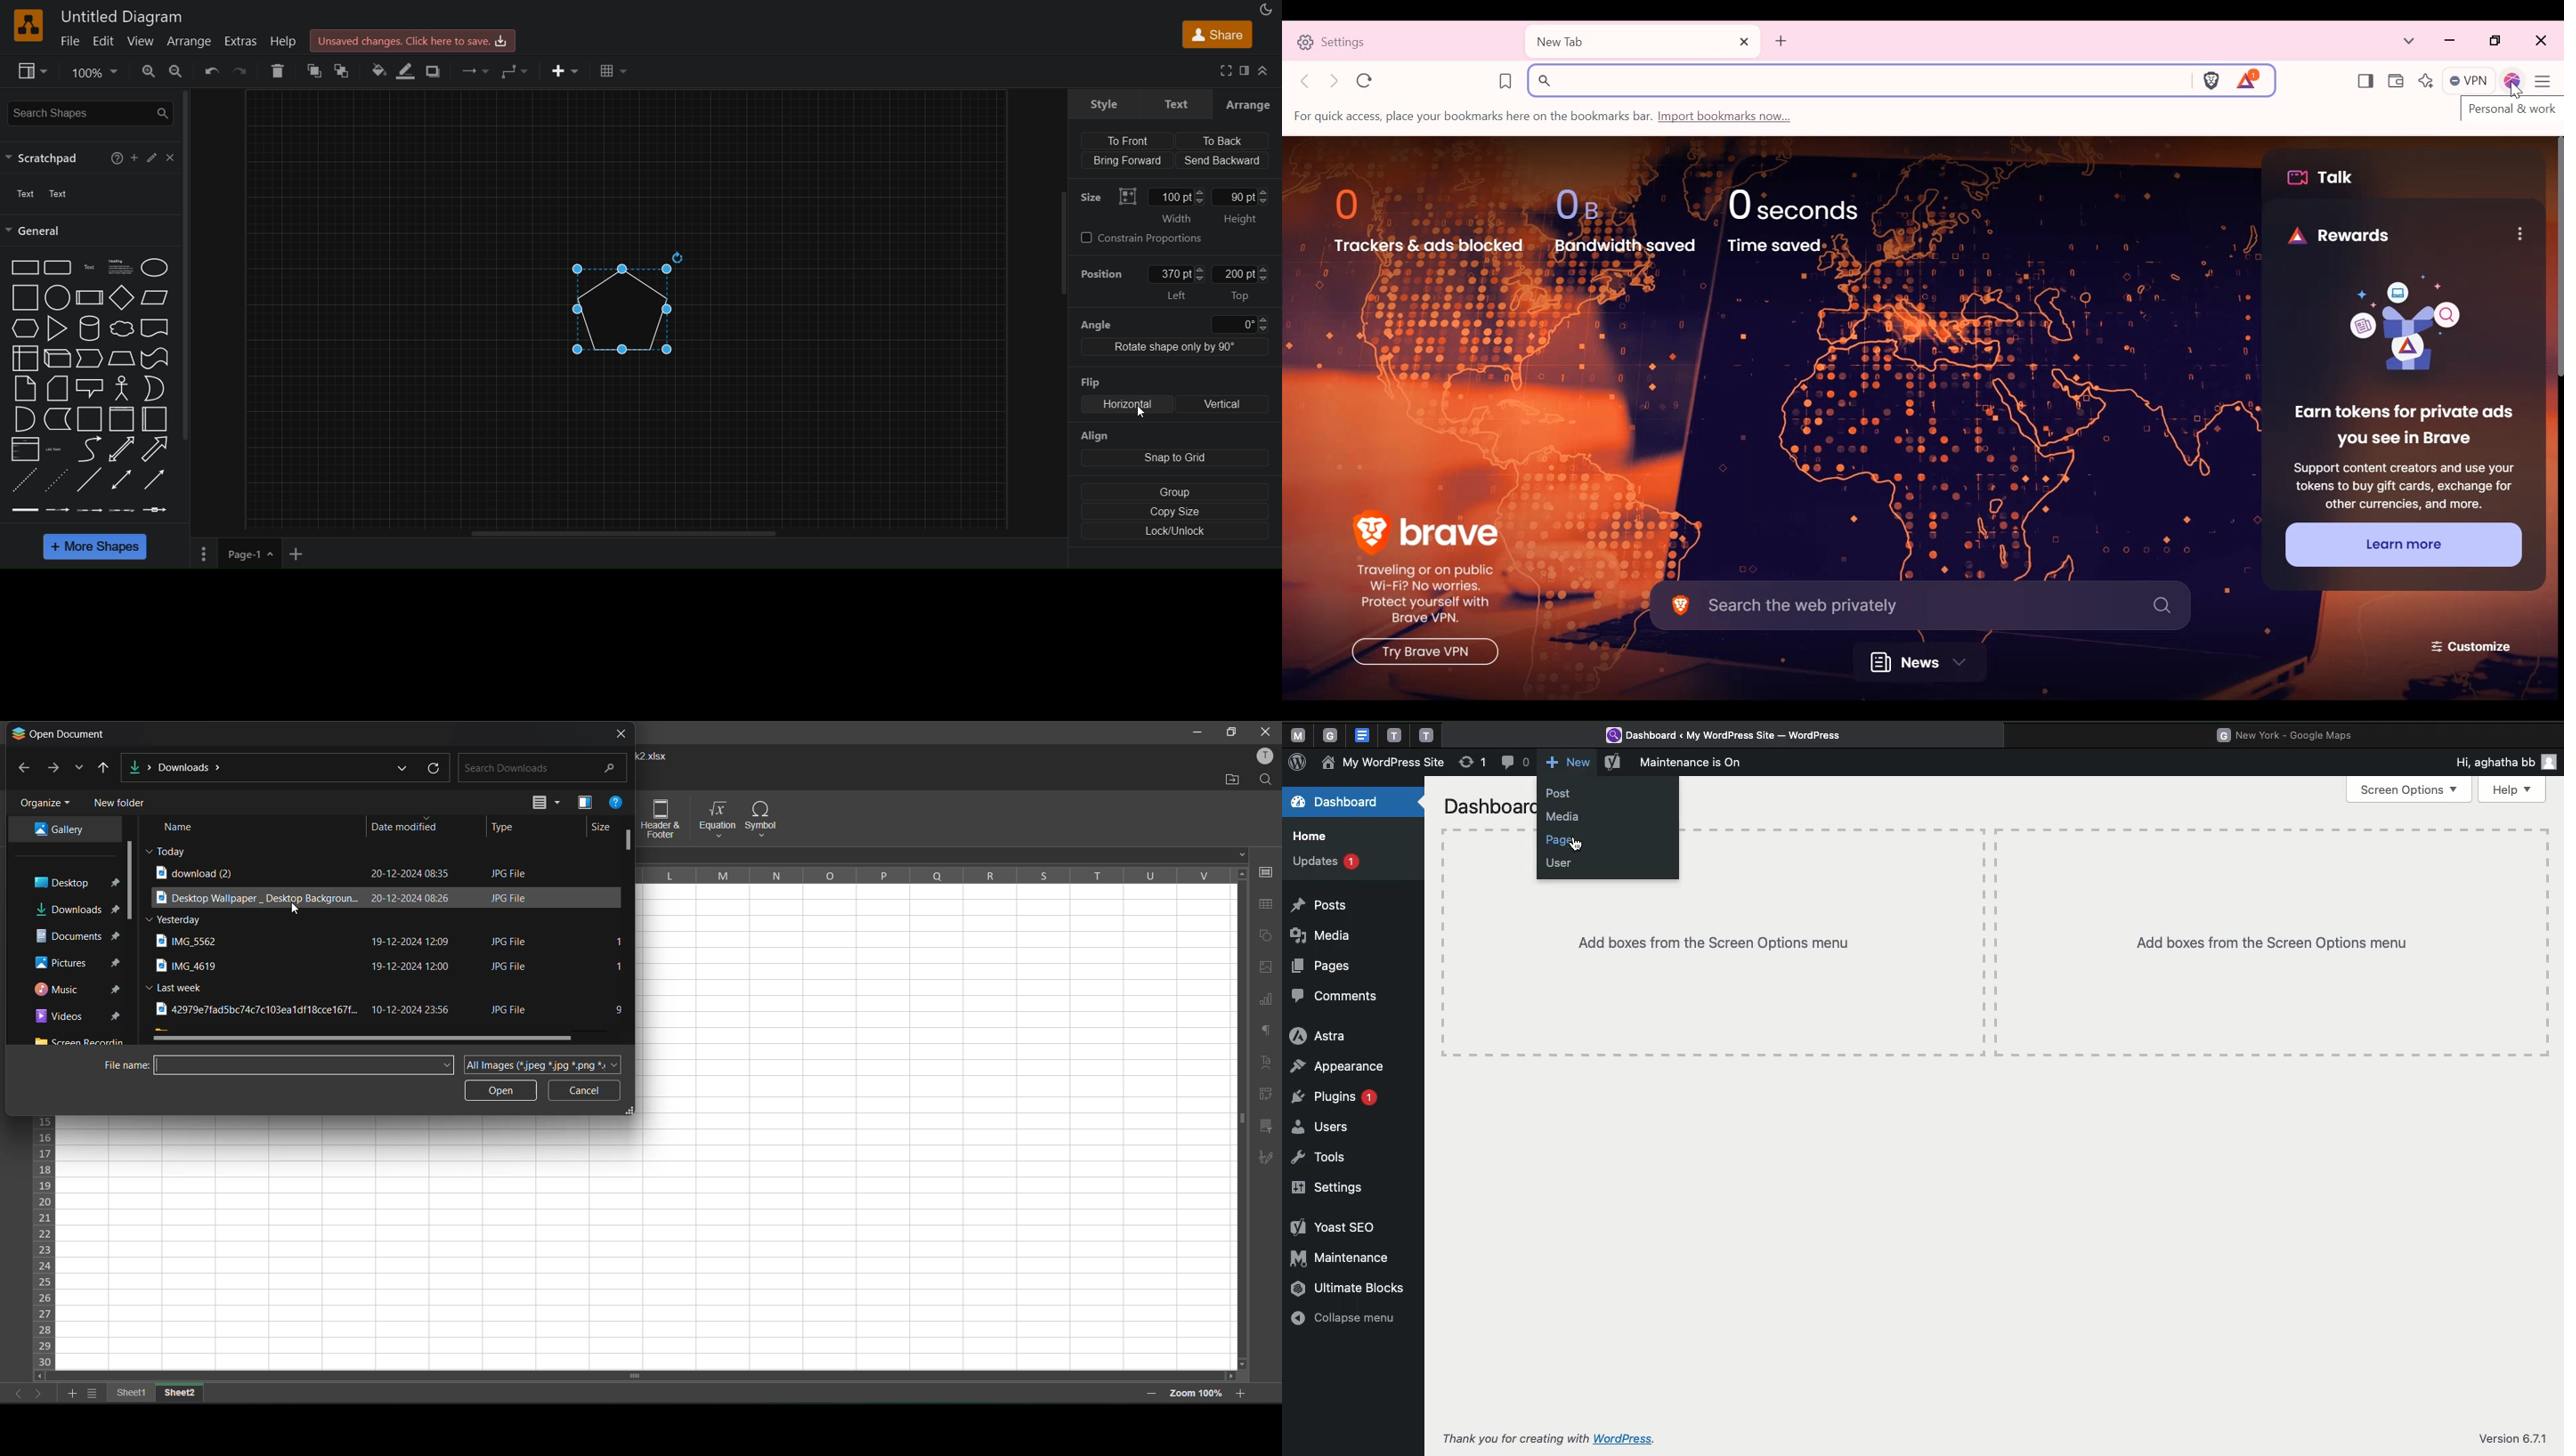  I want to click on help, so click(117, 158).